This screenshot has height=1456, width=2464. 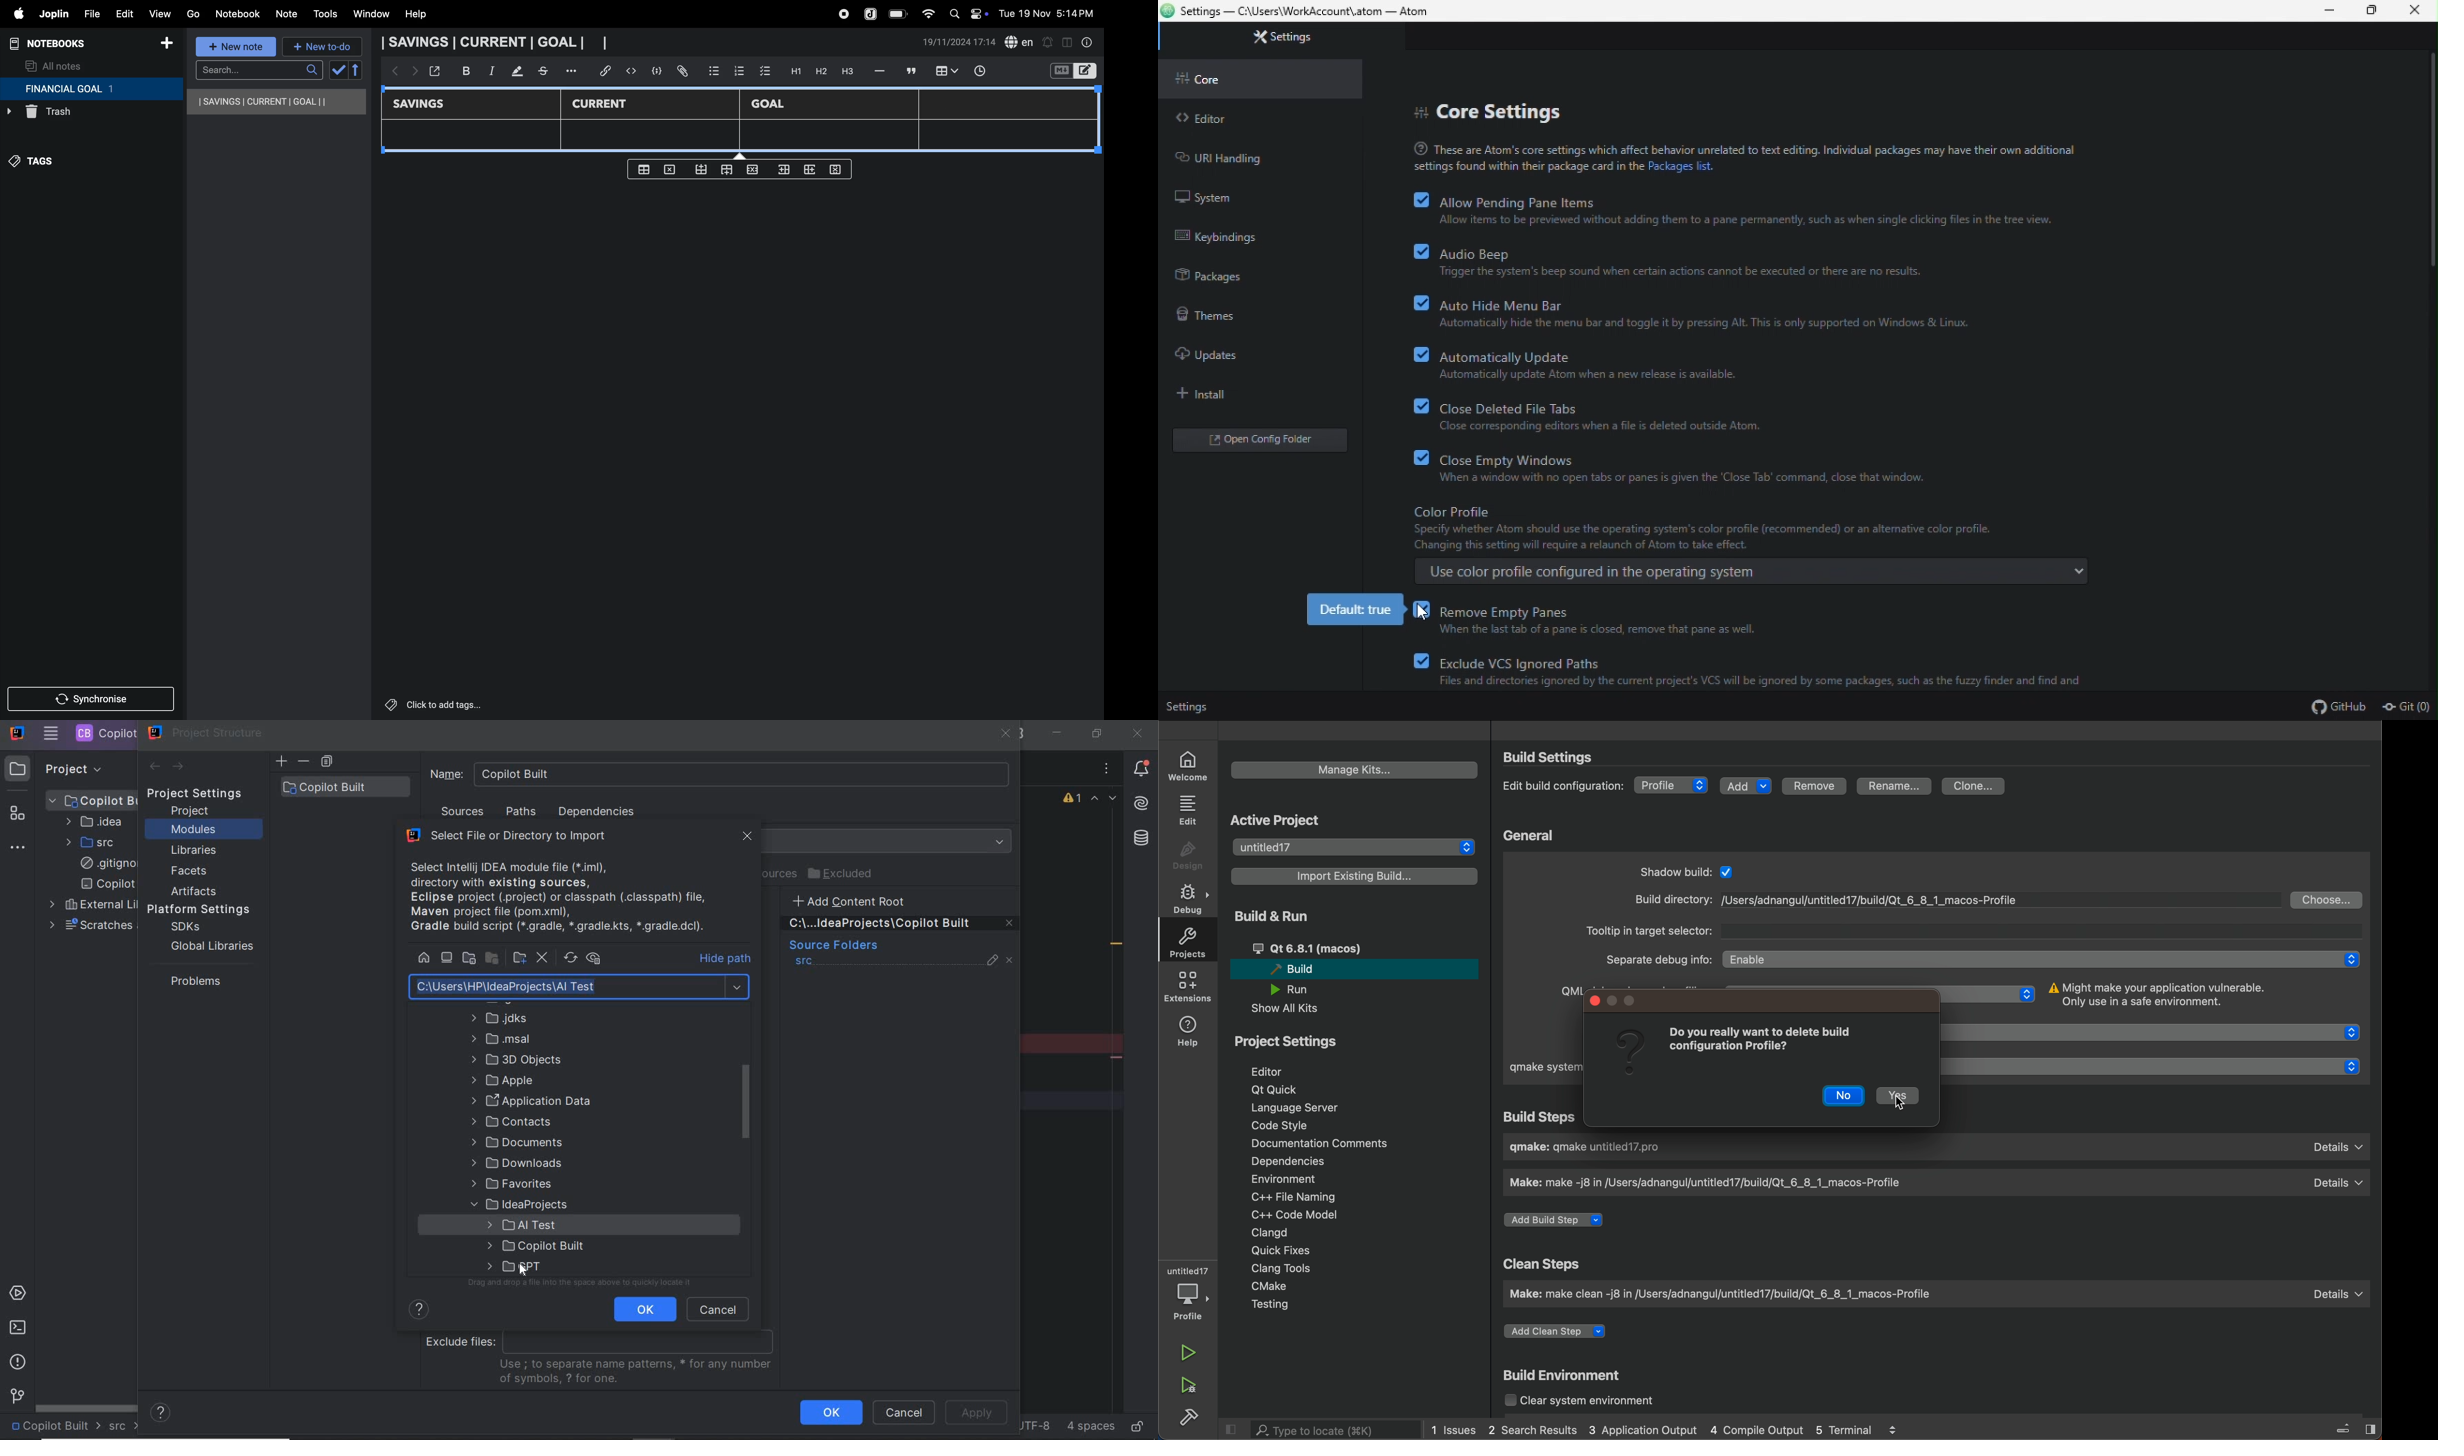 I want to click on details, so click(x=2341, y=1148).